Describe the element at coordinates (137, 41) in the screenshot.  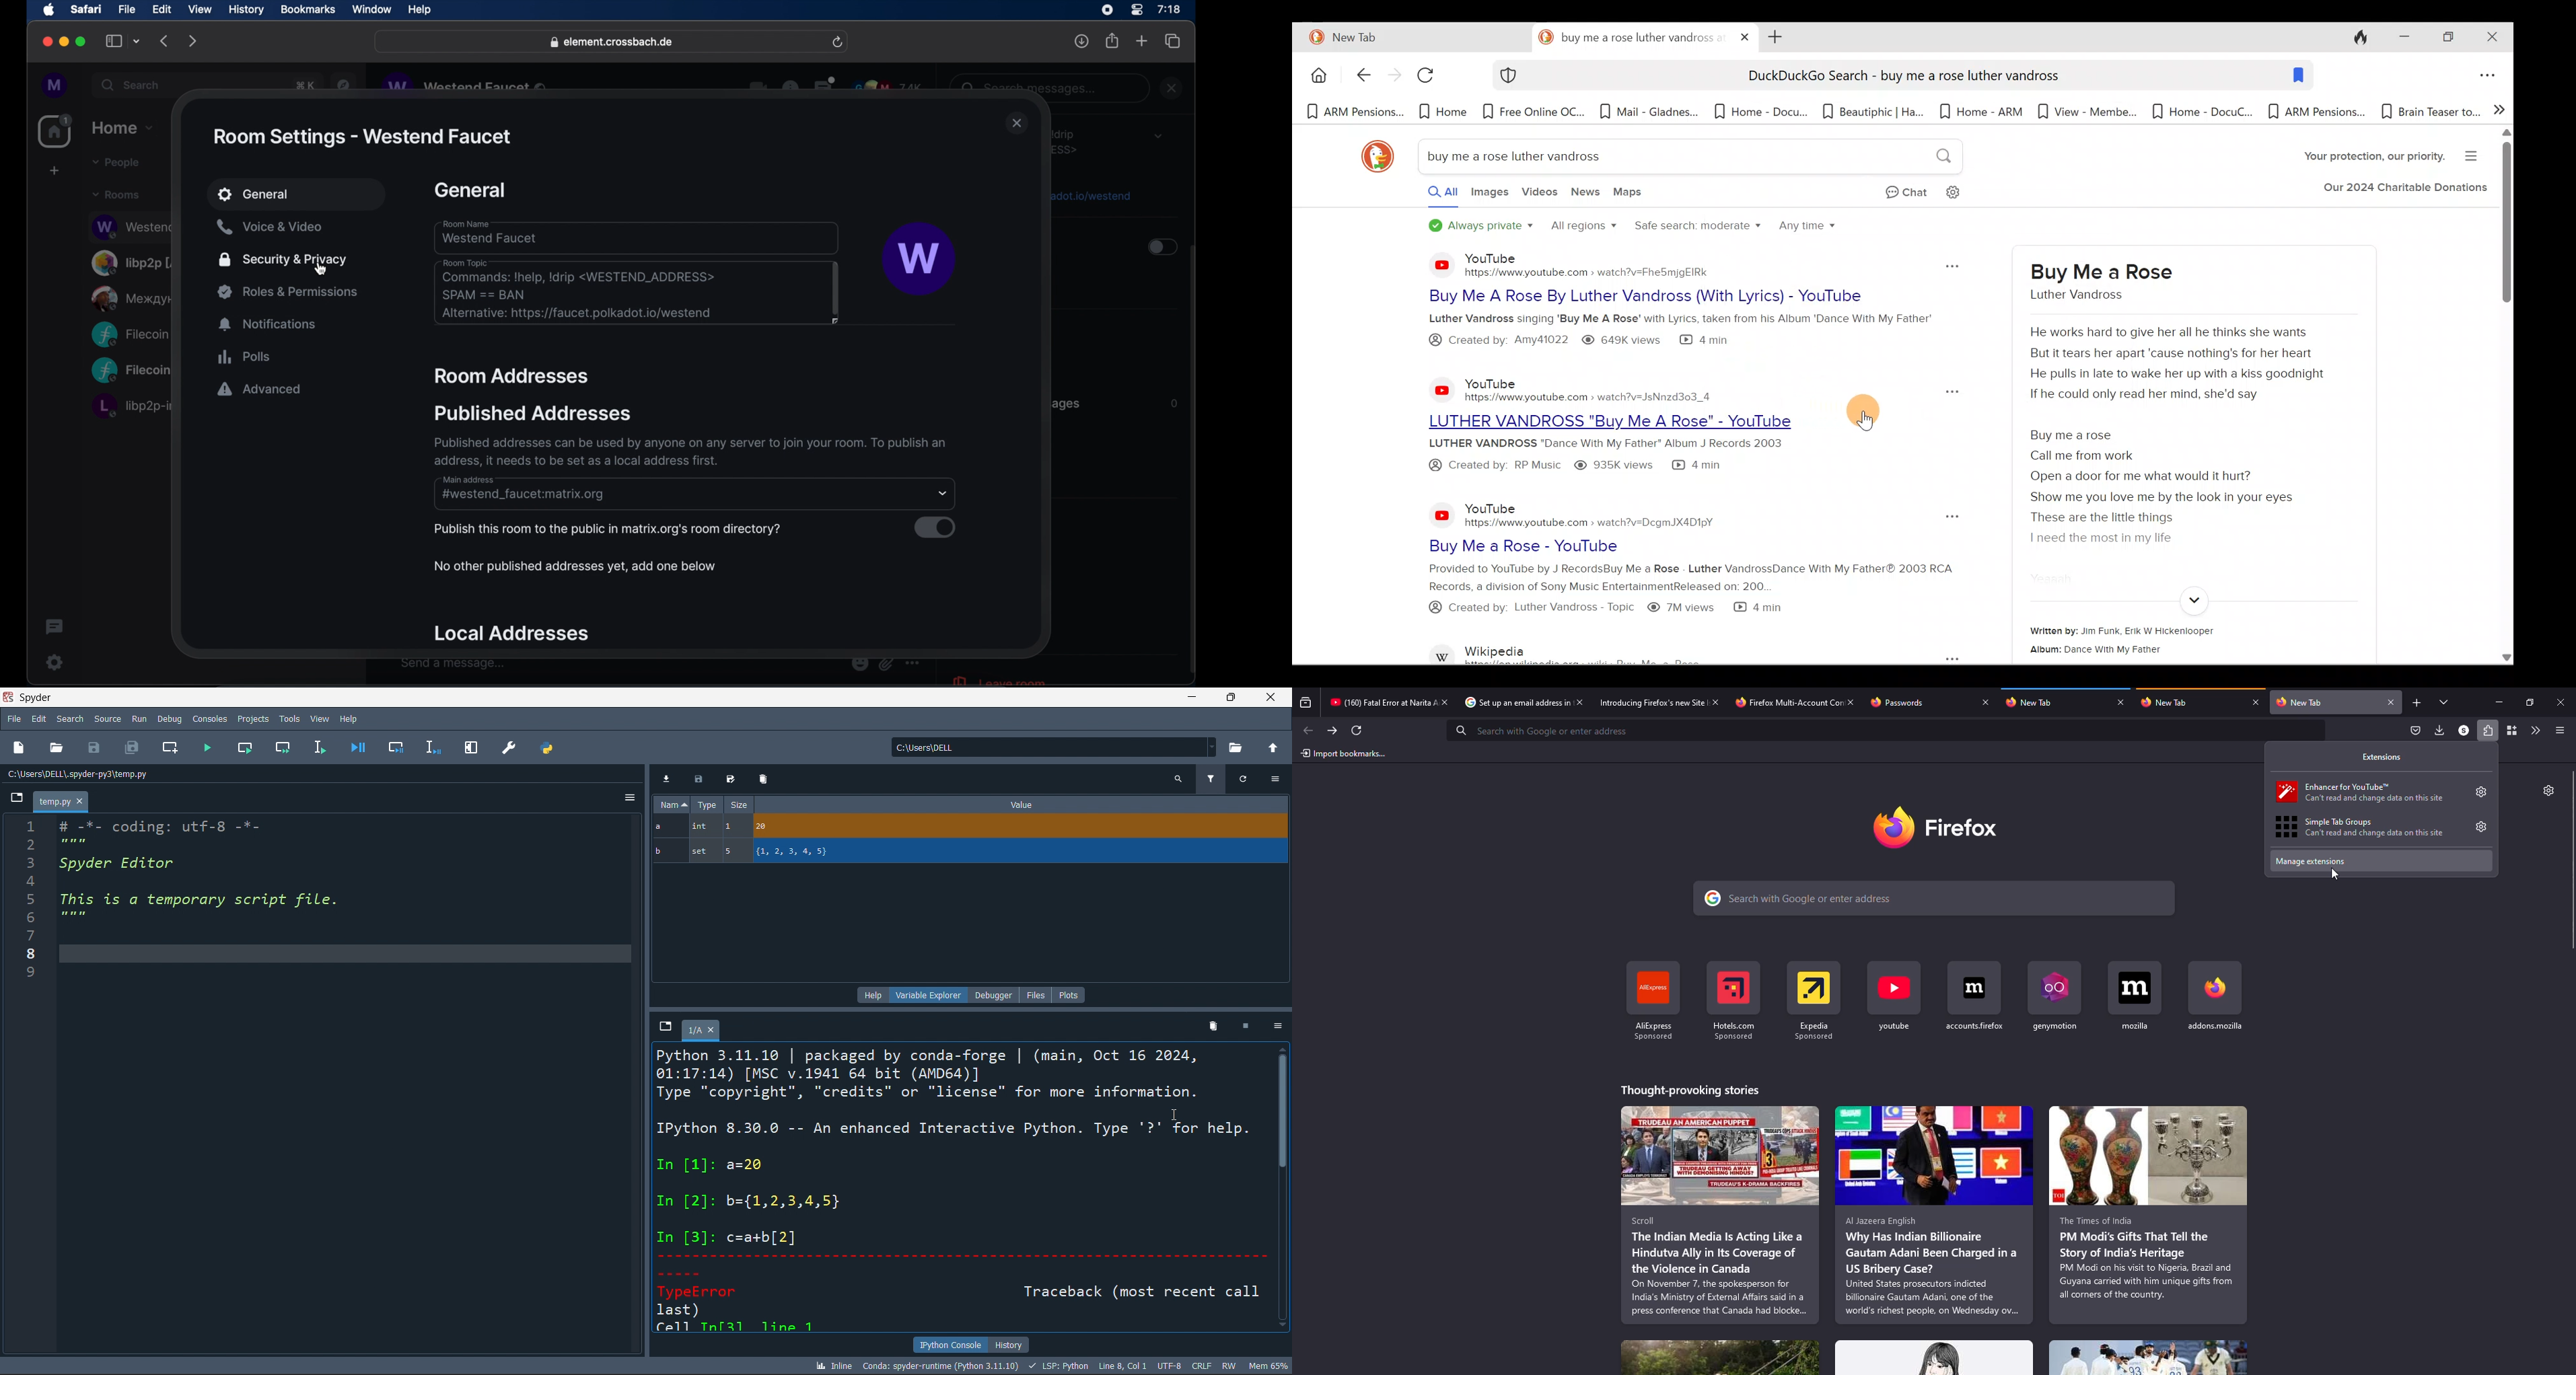
I see `tab group picker` at that location.